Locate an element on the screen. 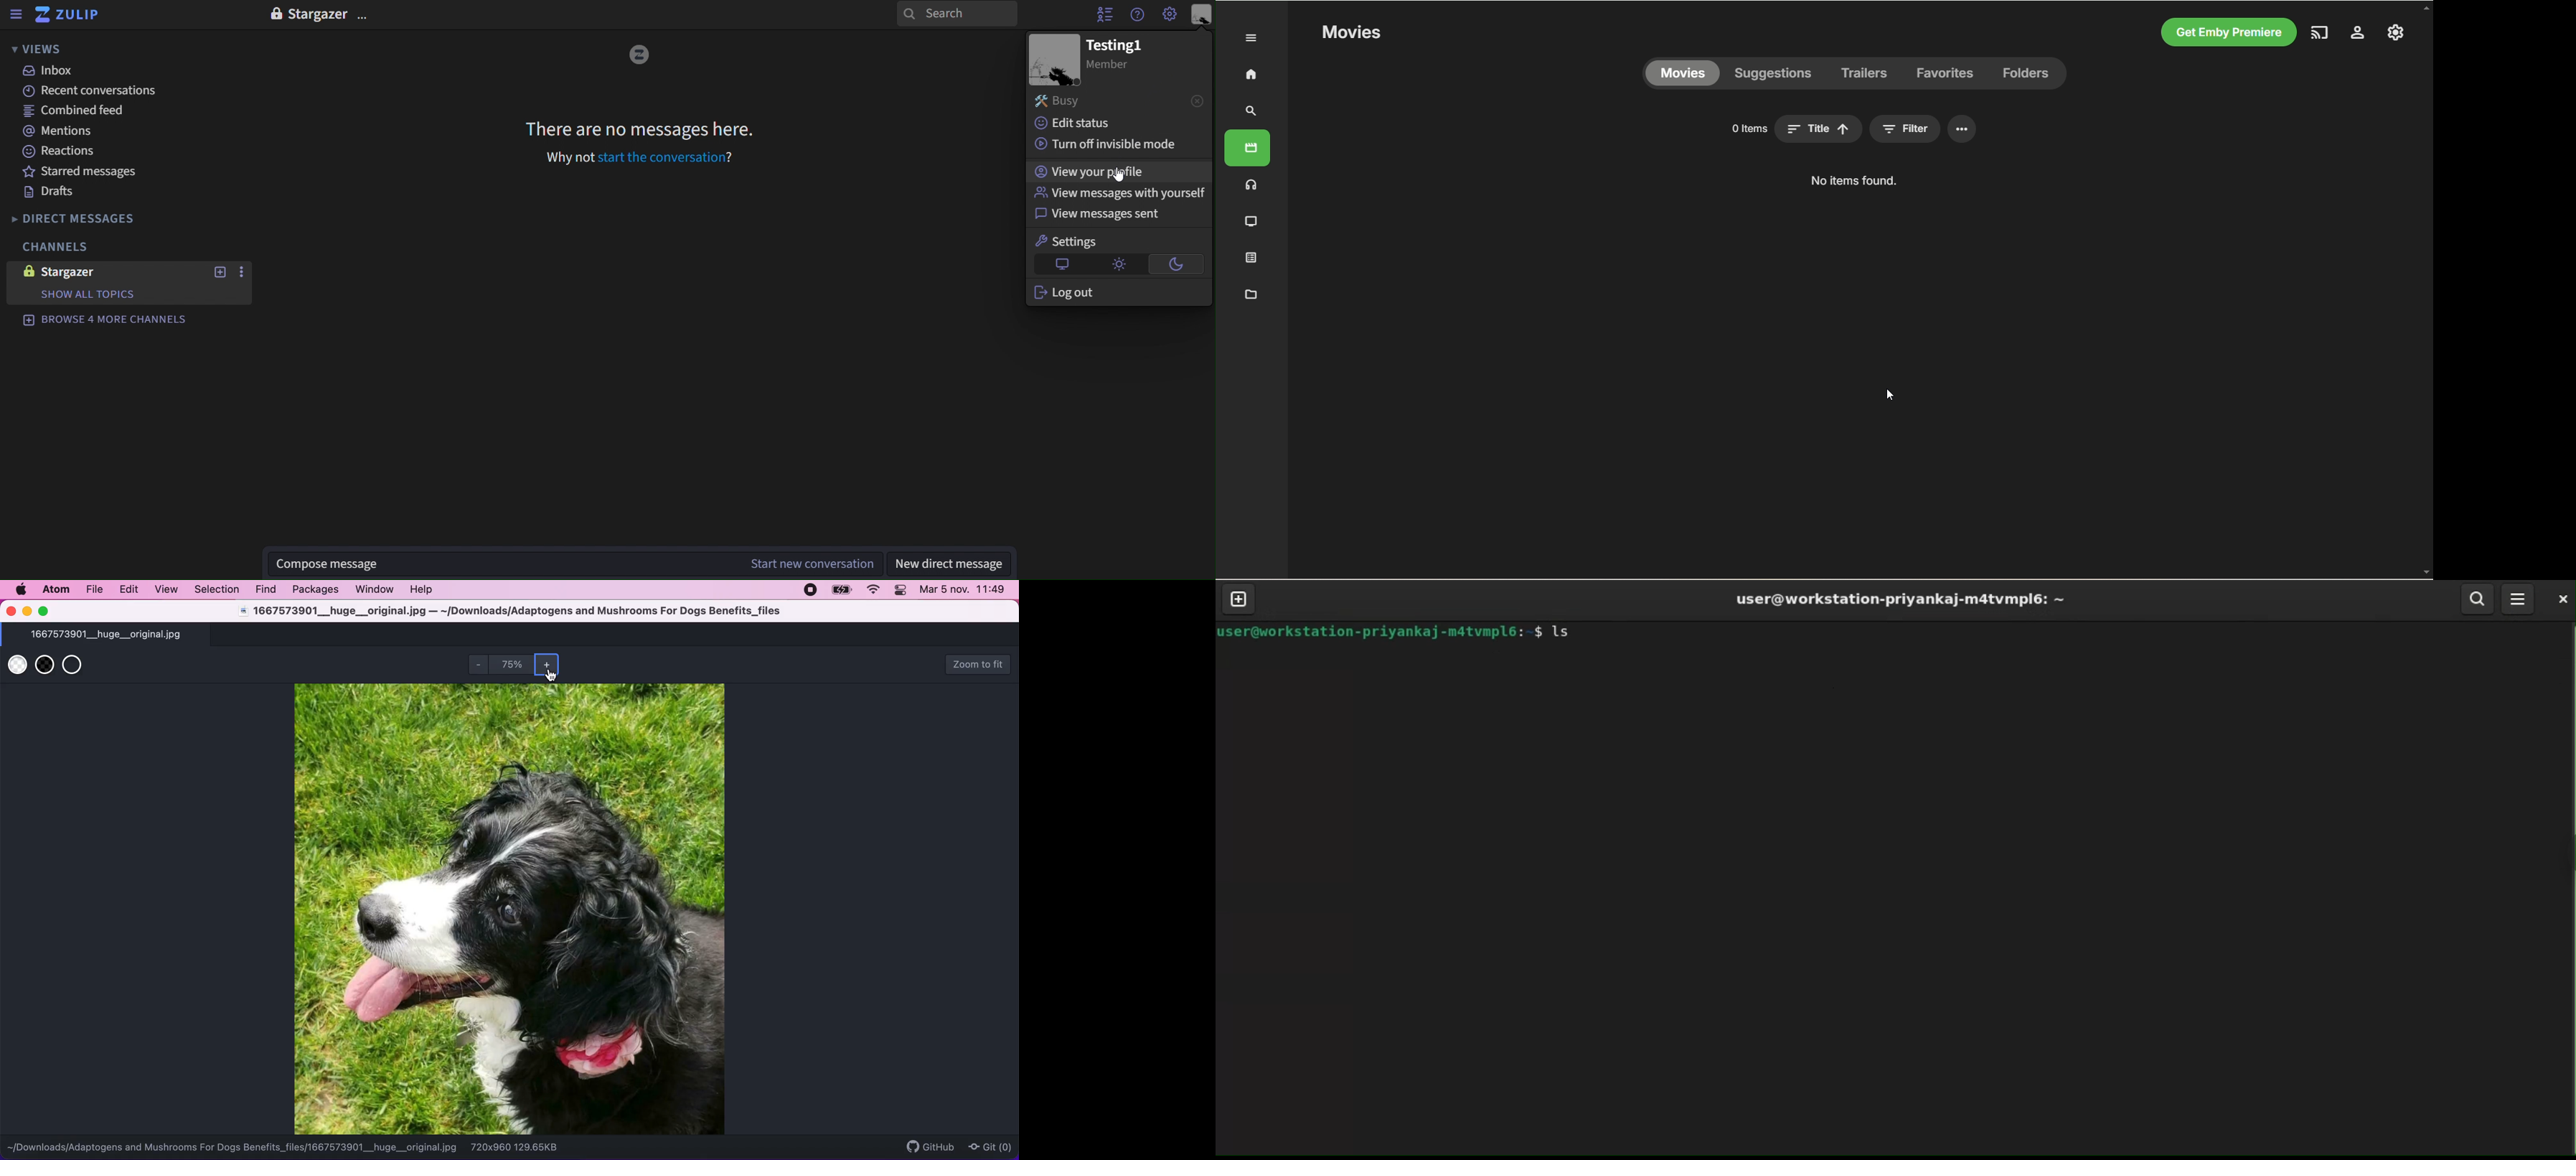 This screenshot has height=1176, width=2576. stargazer is located at coordinates (323, 16).